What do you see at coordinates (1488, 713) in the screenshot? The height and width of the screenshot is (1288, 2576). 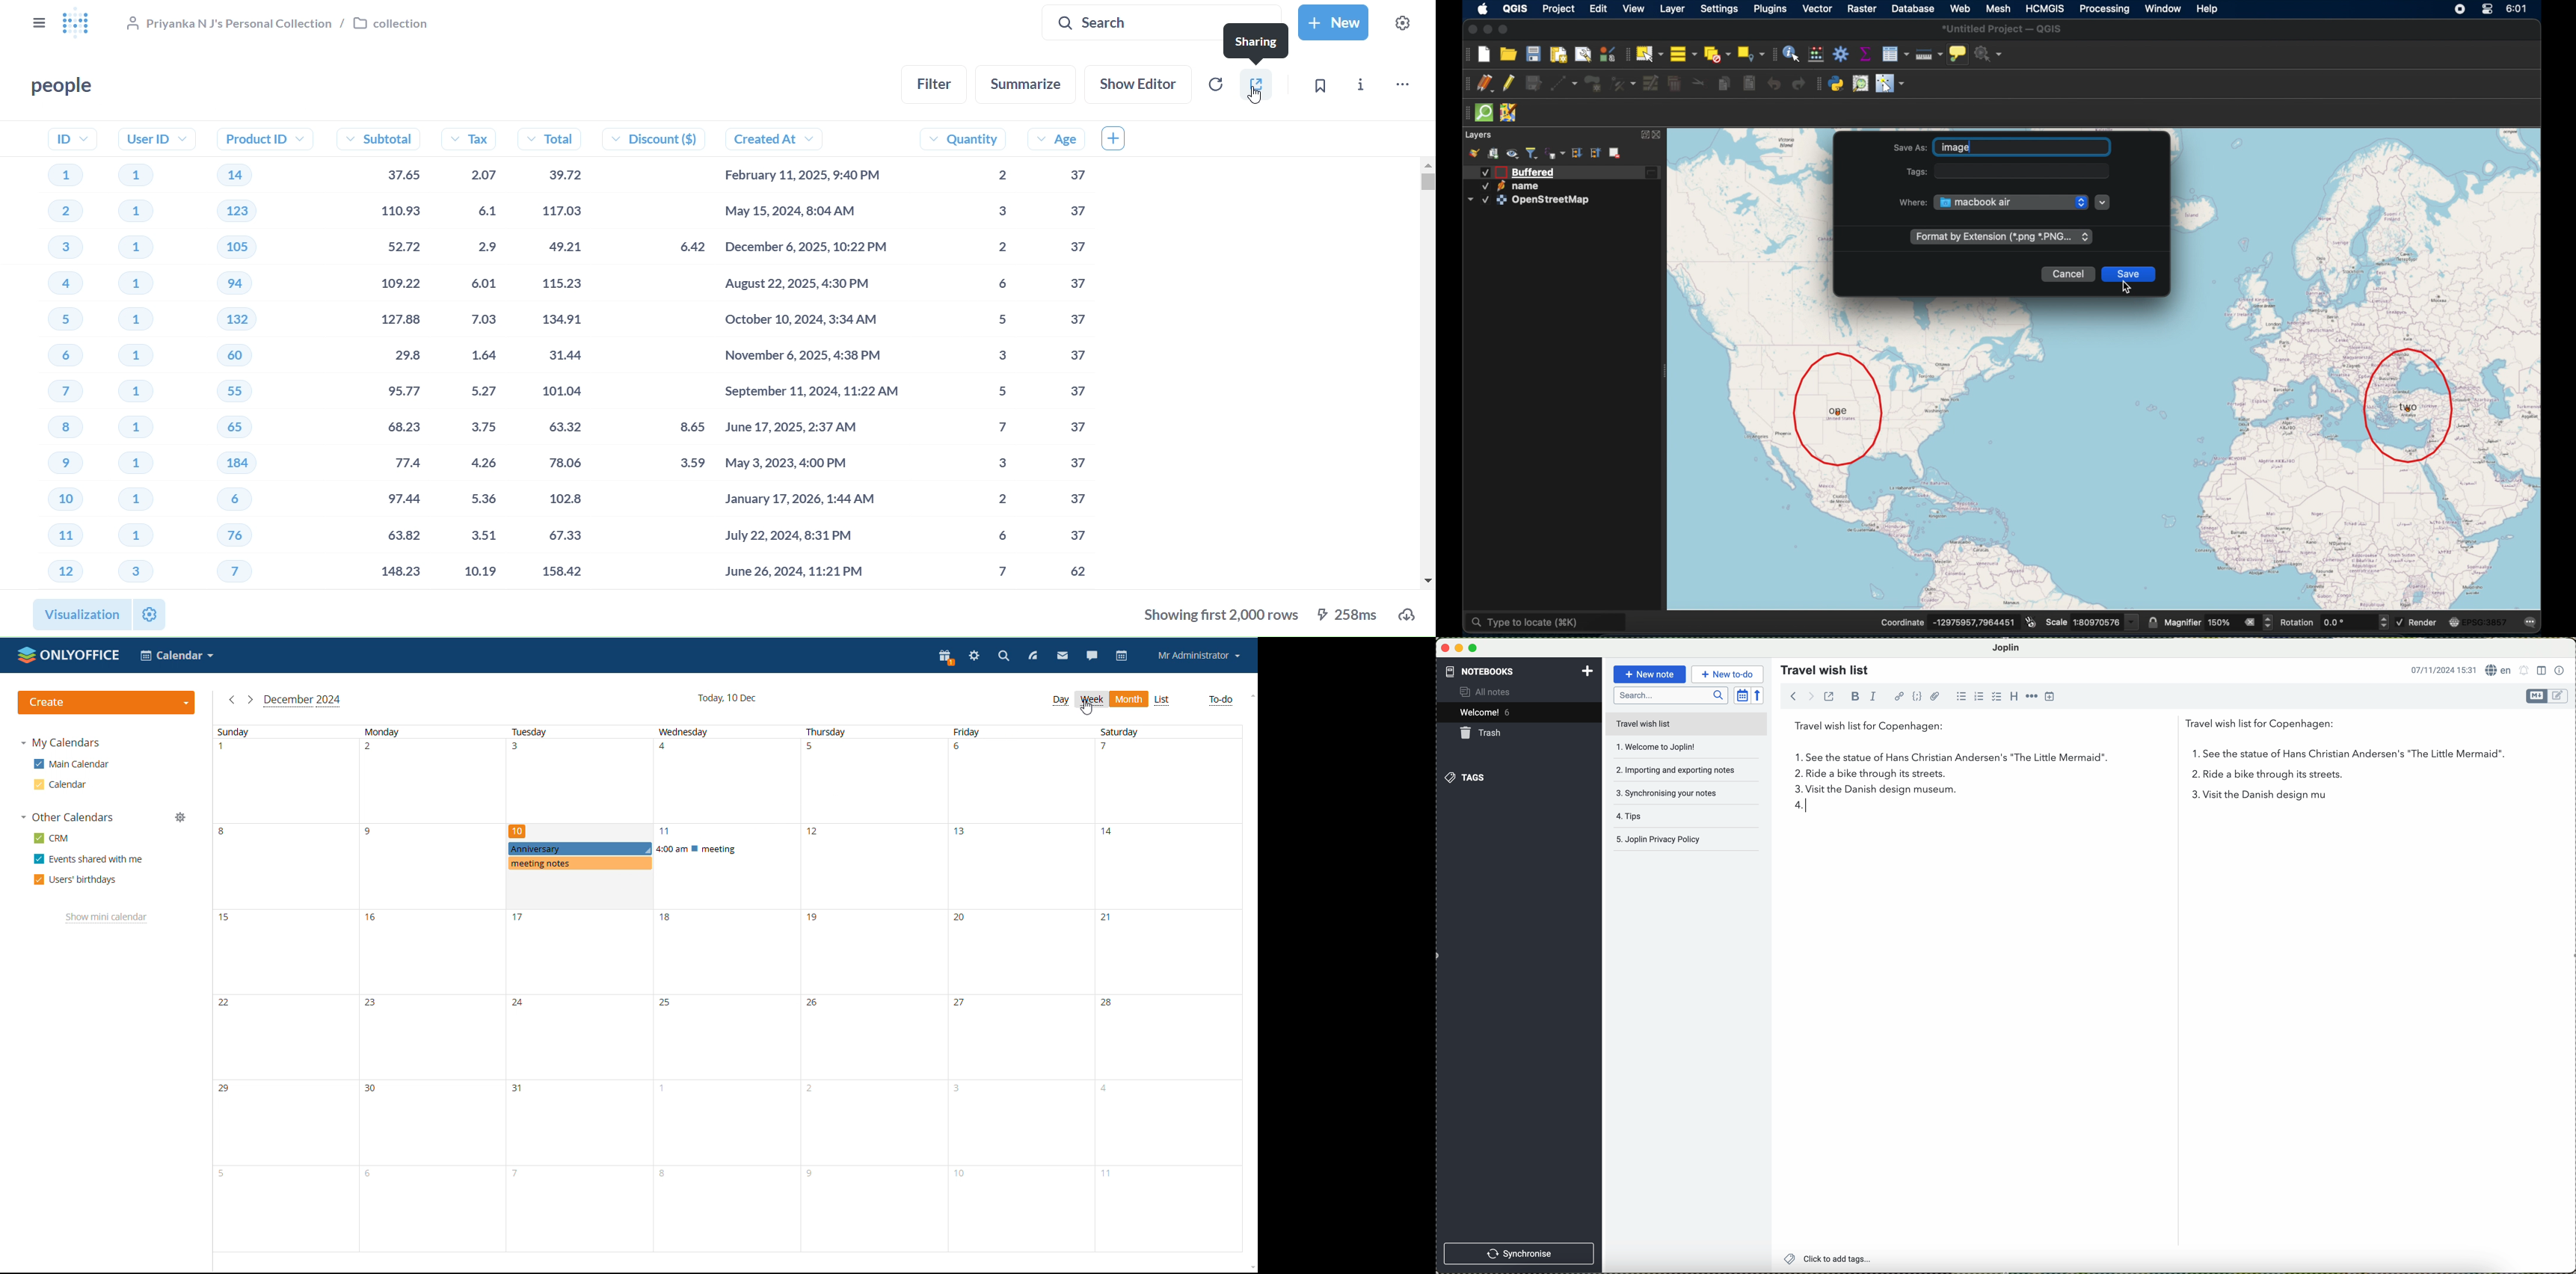 I see `welcome 5` at bounding box center [1488, 713].